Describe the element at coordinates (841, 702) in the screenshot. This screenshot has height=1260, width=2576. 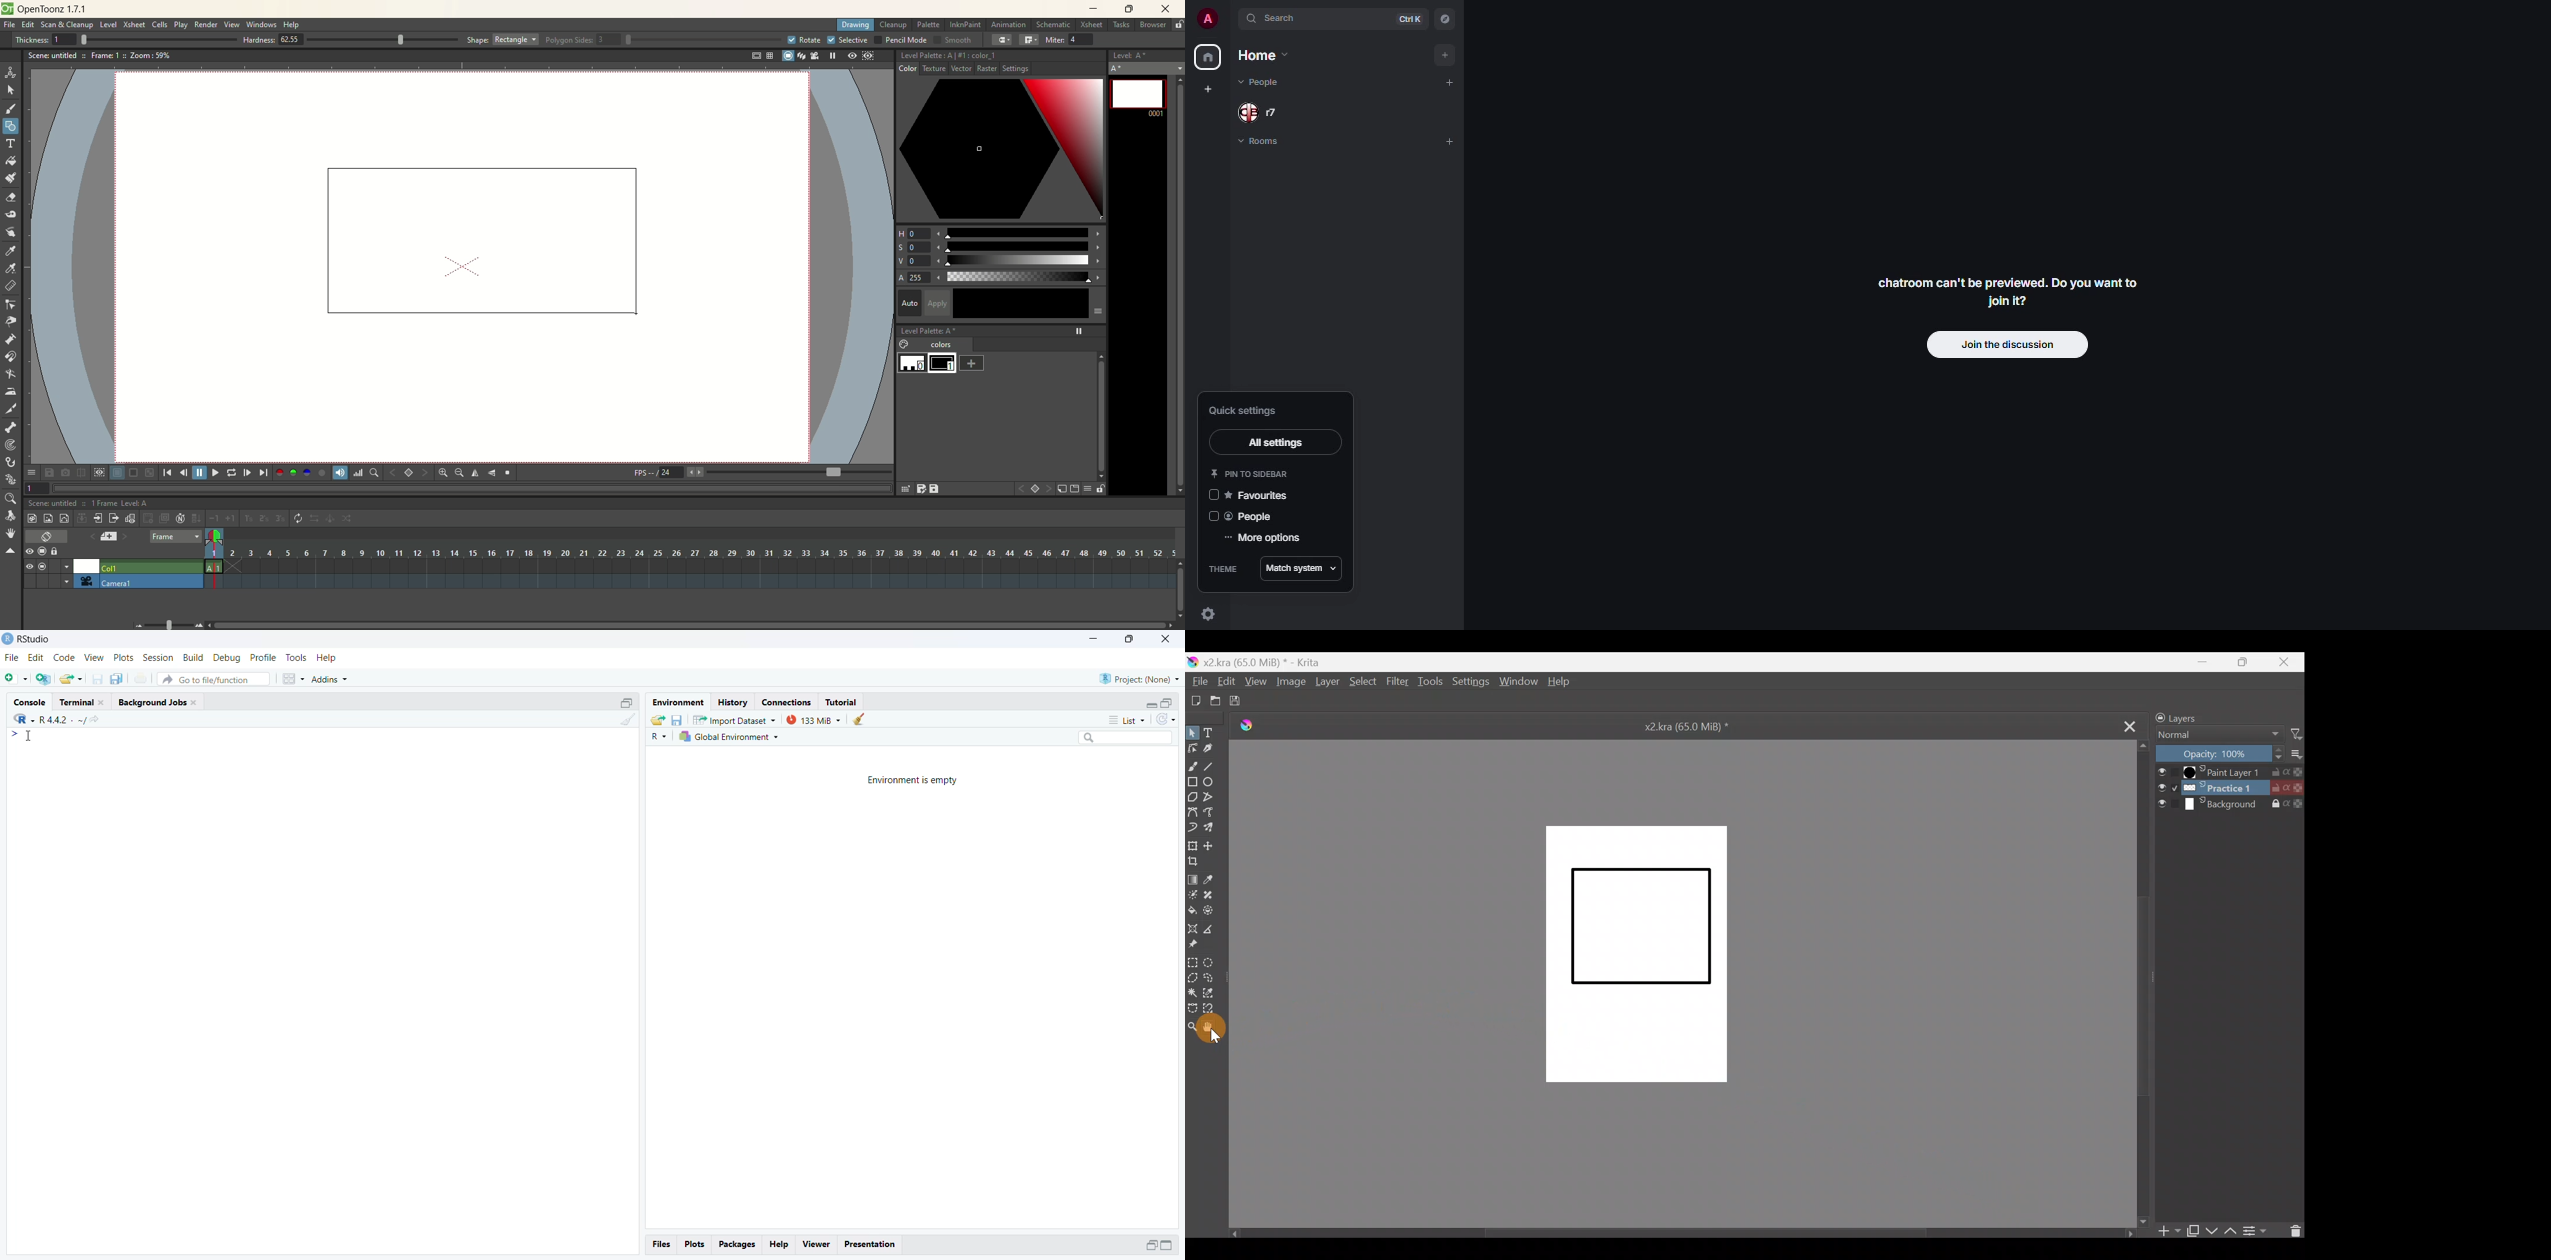
I see `Tutorial` at that location.